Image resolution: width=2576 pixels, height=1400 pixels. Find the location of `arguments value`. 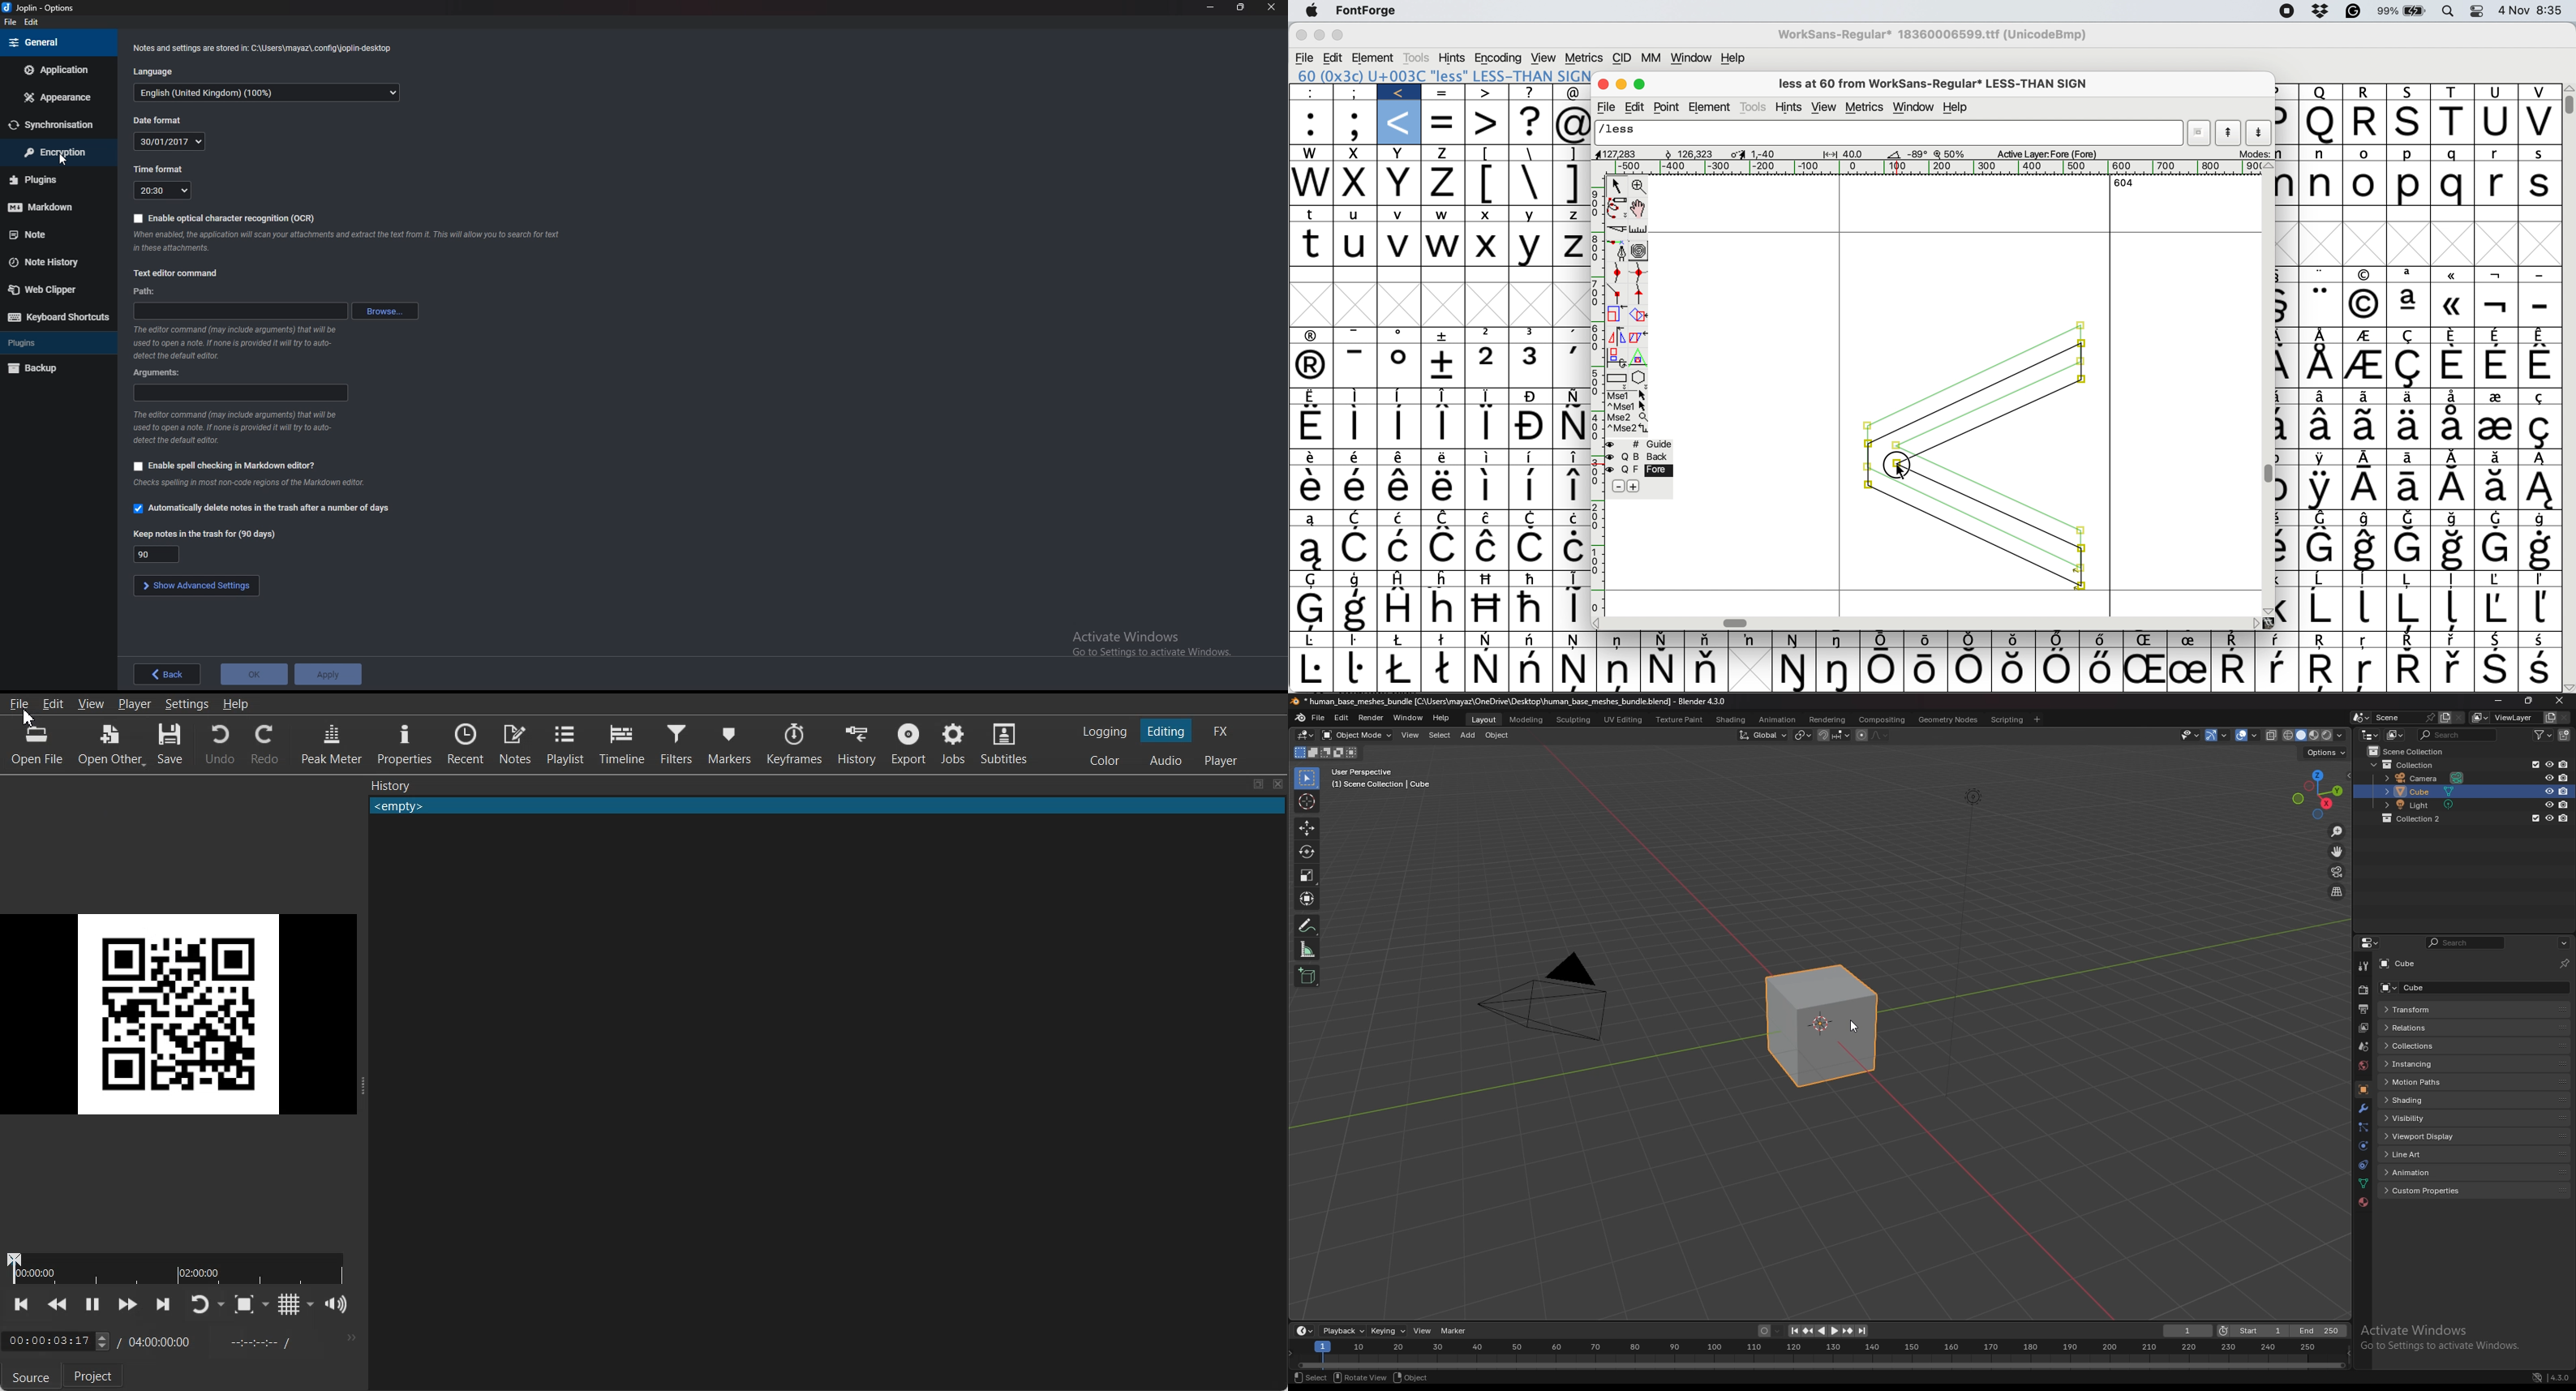

arguments value is located at coordinates (242, 392).